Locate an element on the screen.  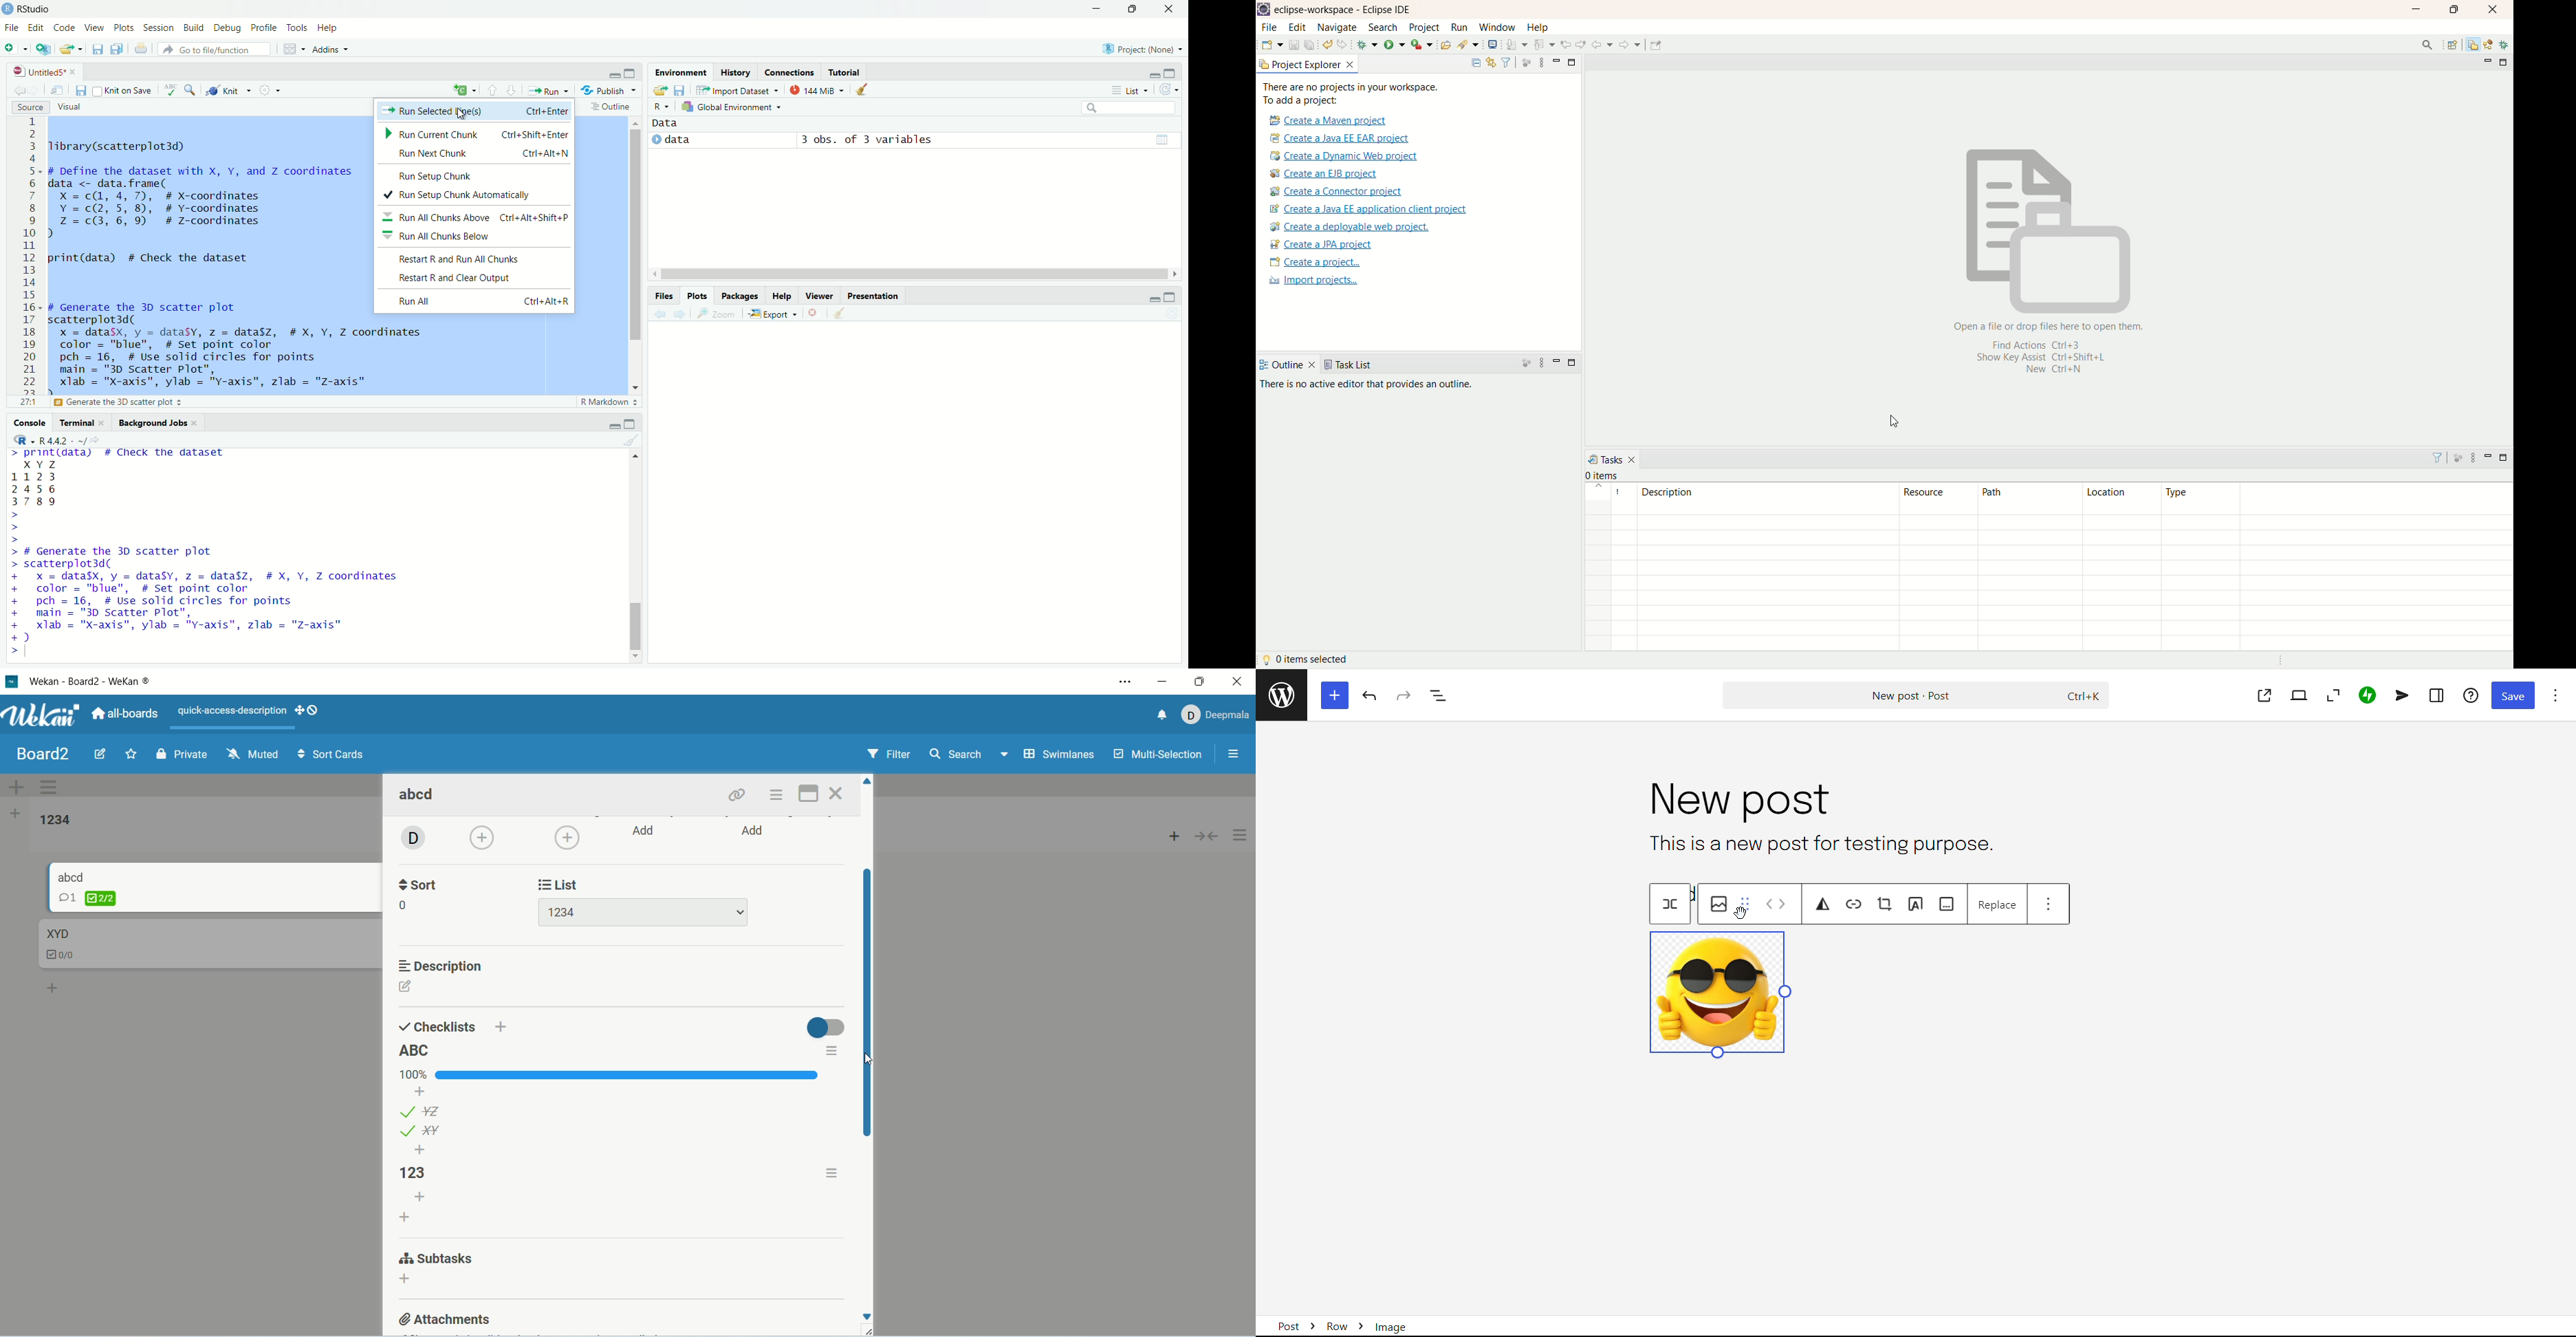
save current document is located at coordinates (79, 90).